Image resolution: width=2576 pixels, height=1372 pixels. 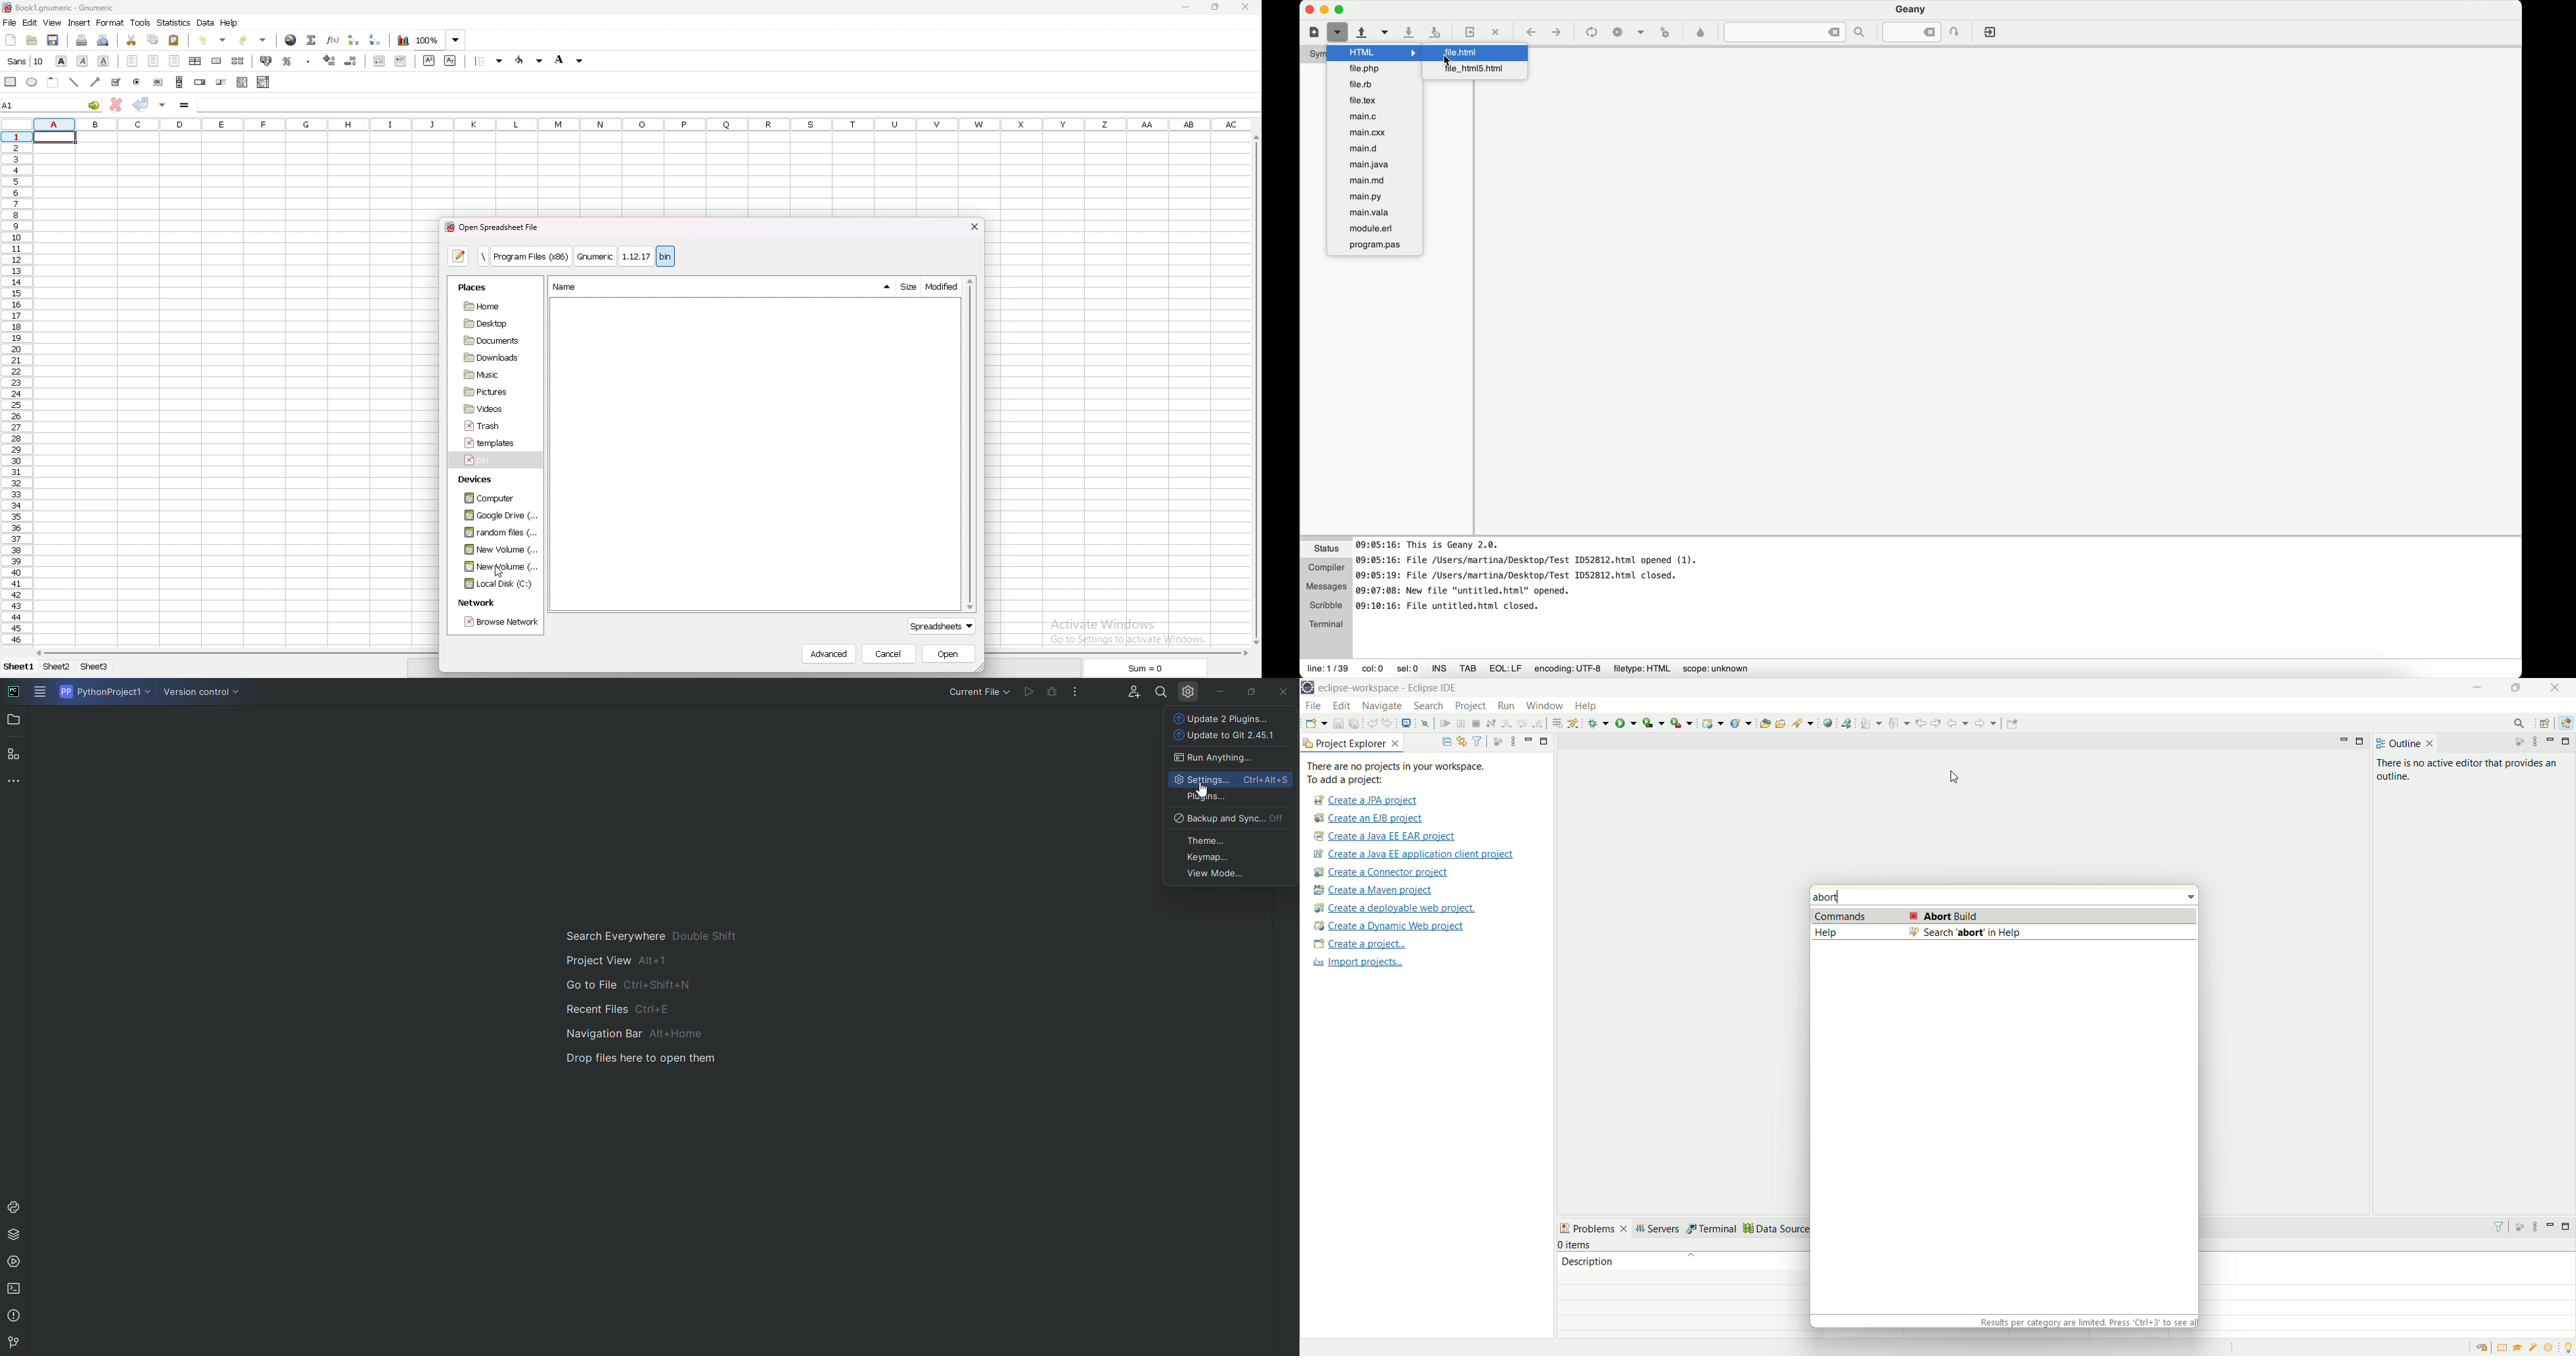 I want to click on chart, so click(x=402, y=41).